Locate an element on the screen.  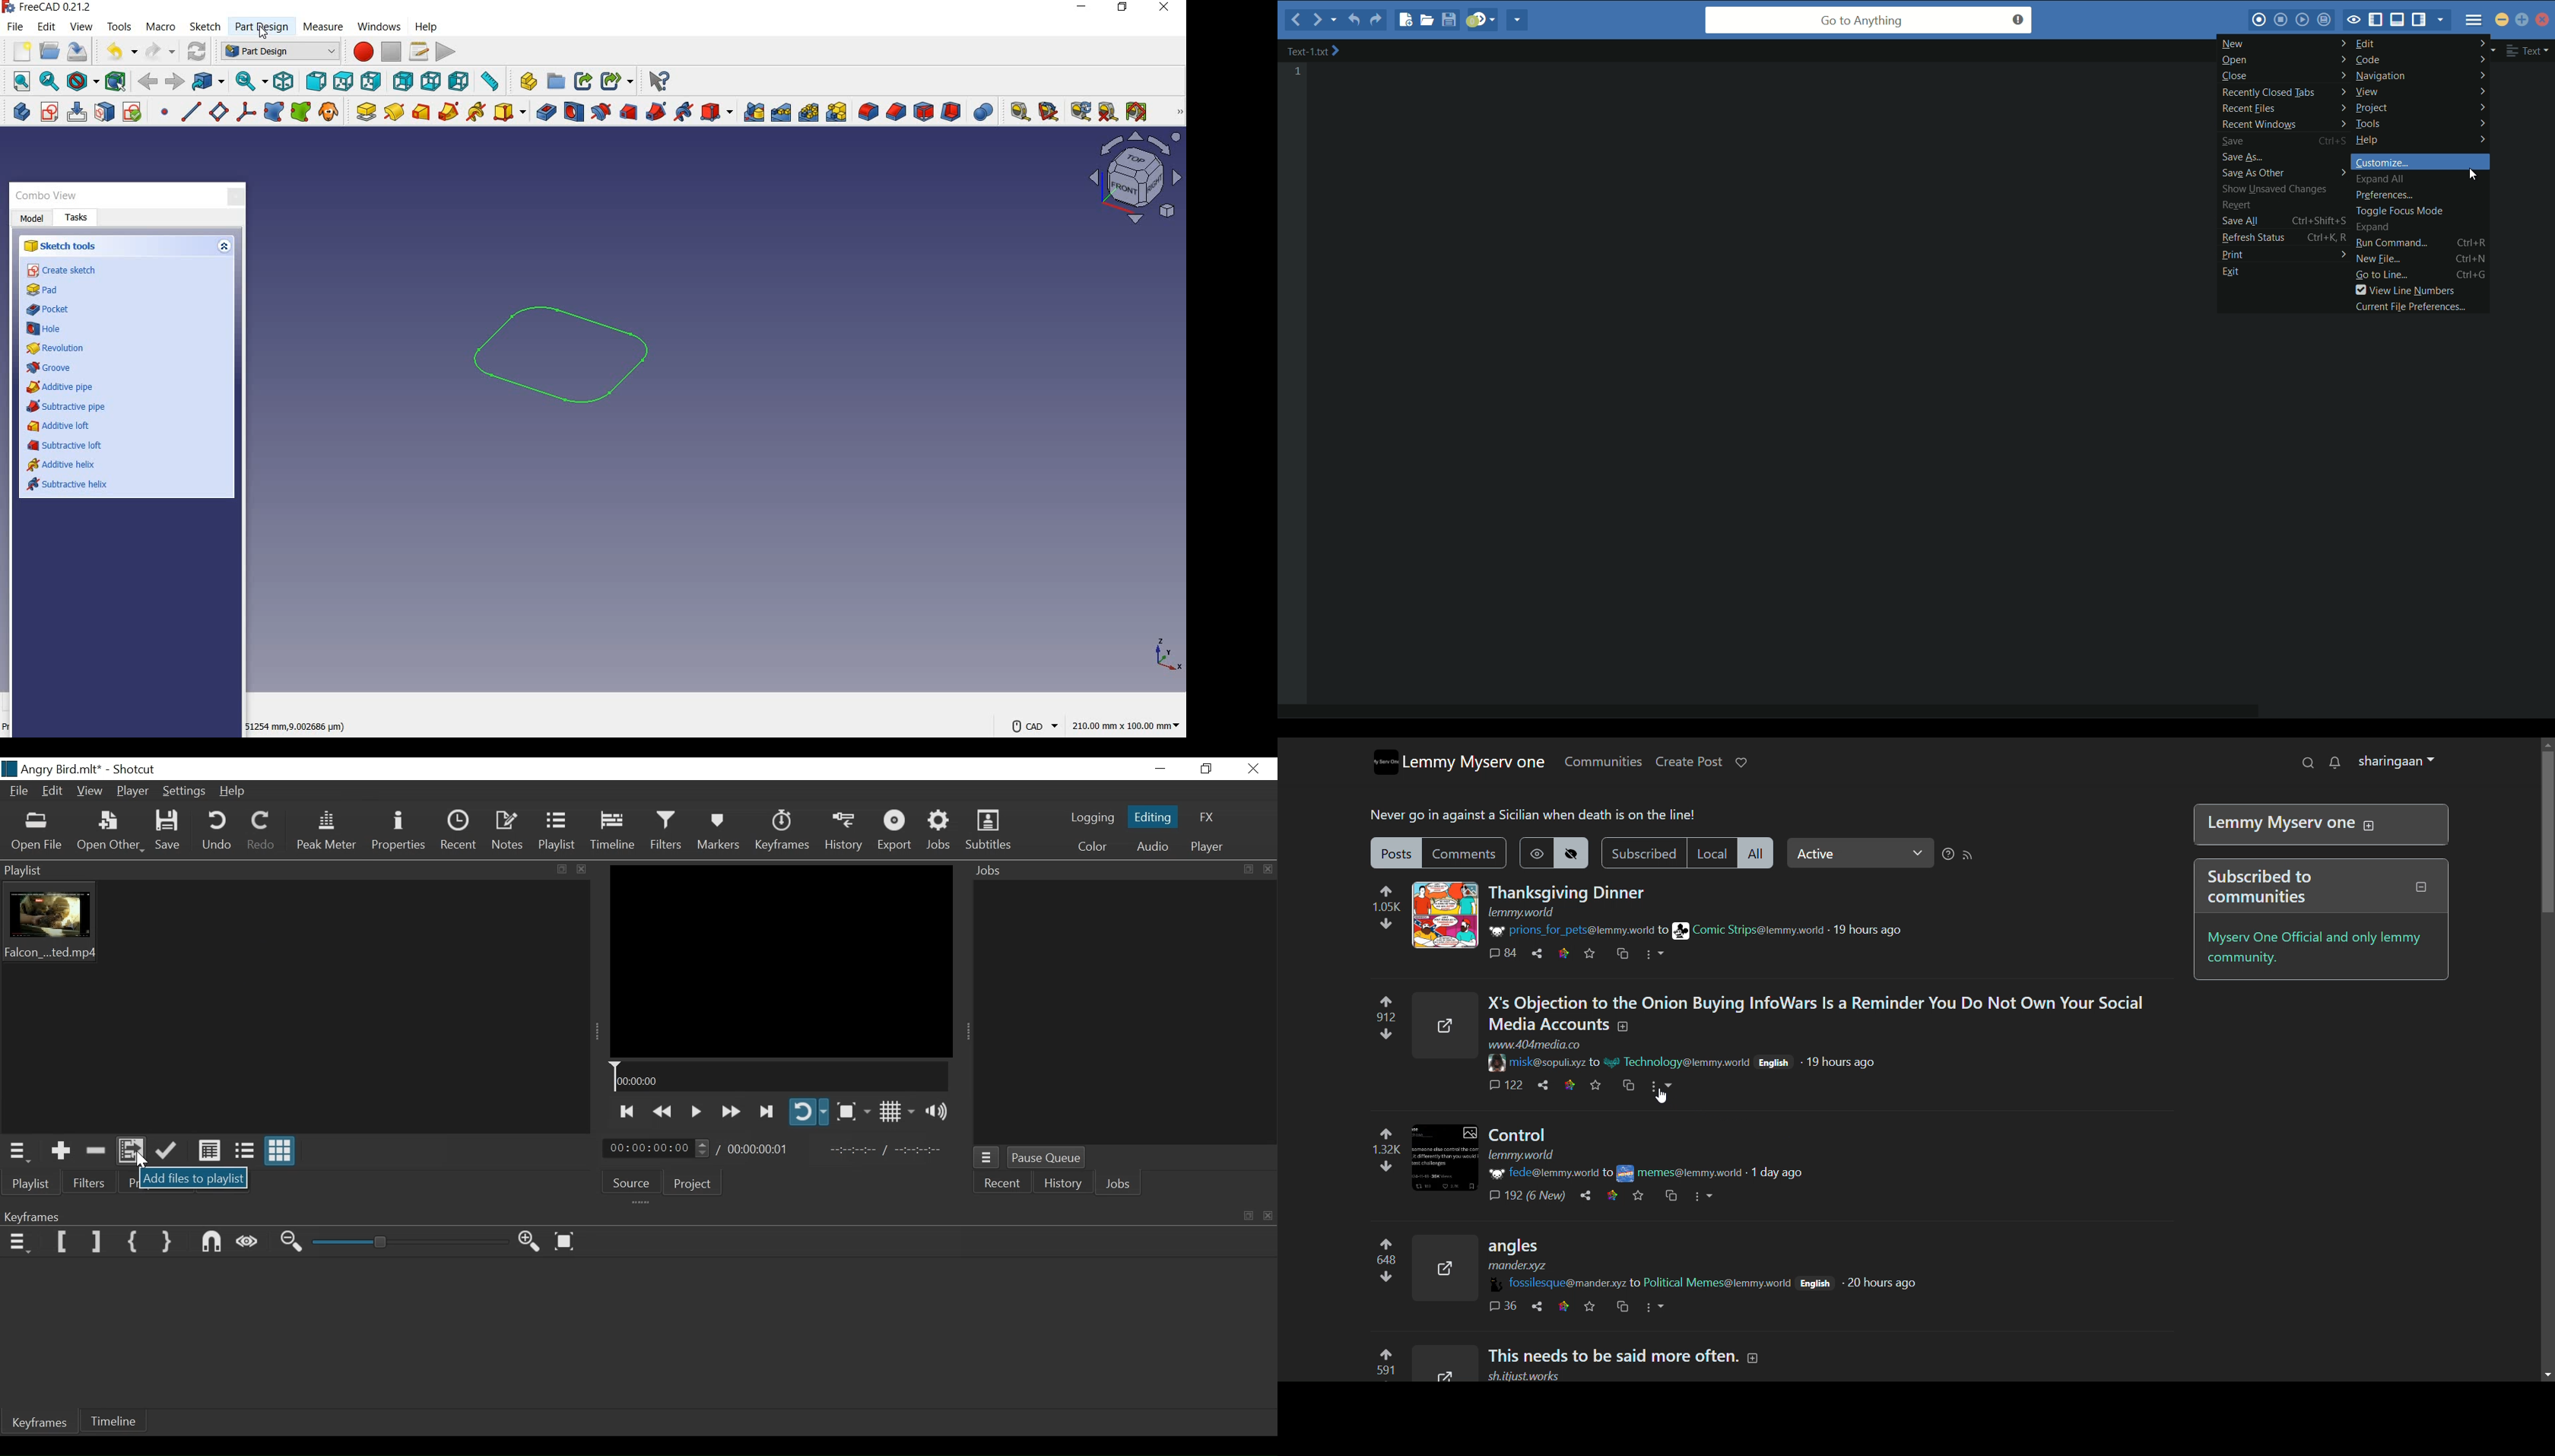
create a datum line is located at coordinates (191, 112).